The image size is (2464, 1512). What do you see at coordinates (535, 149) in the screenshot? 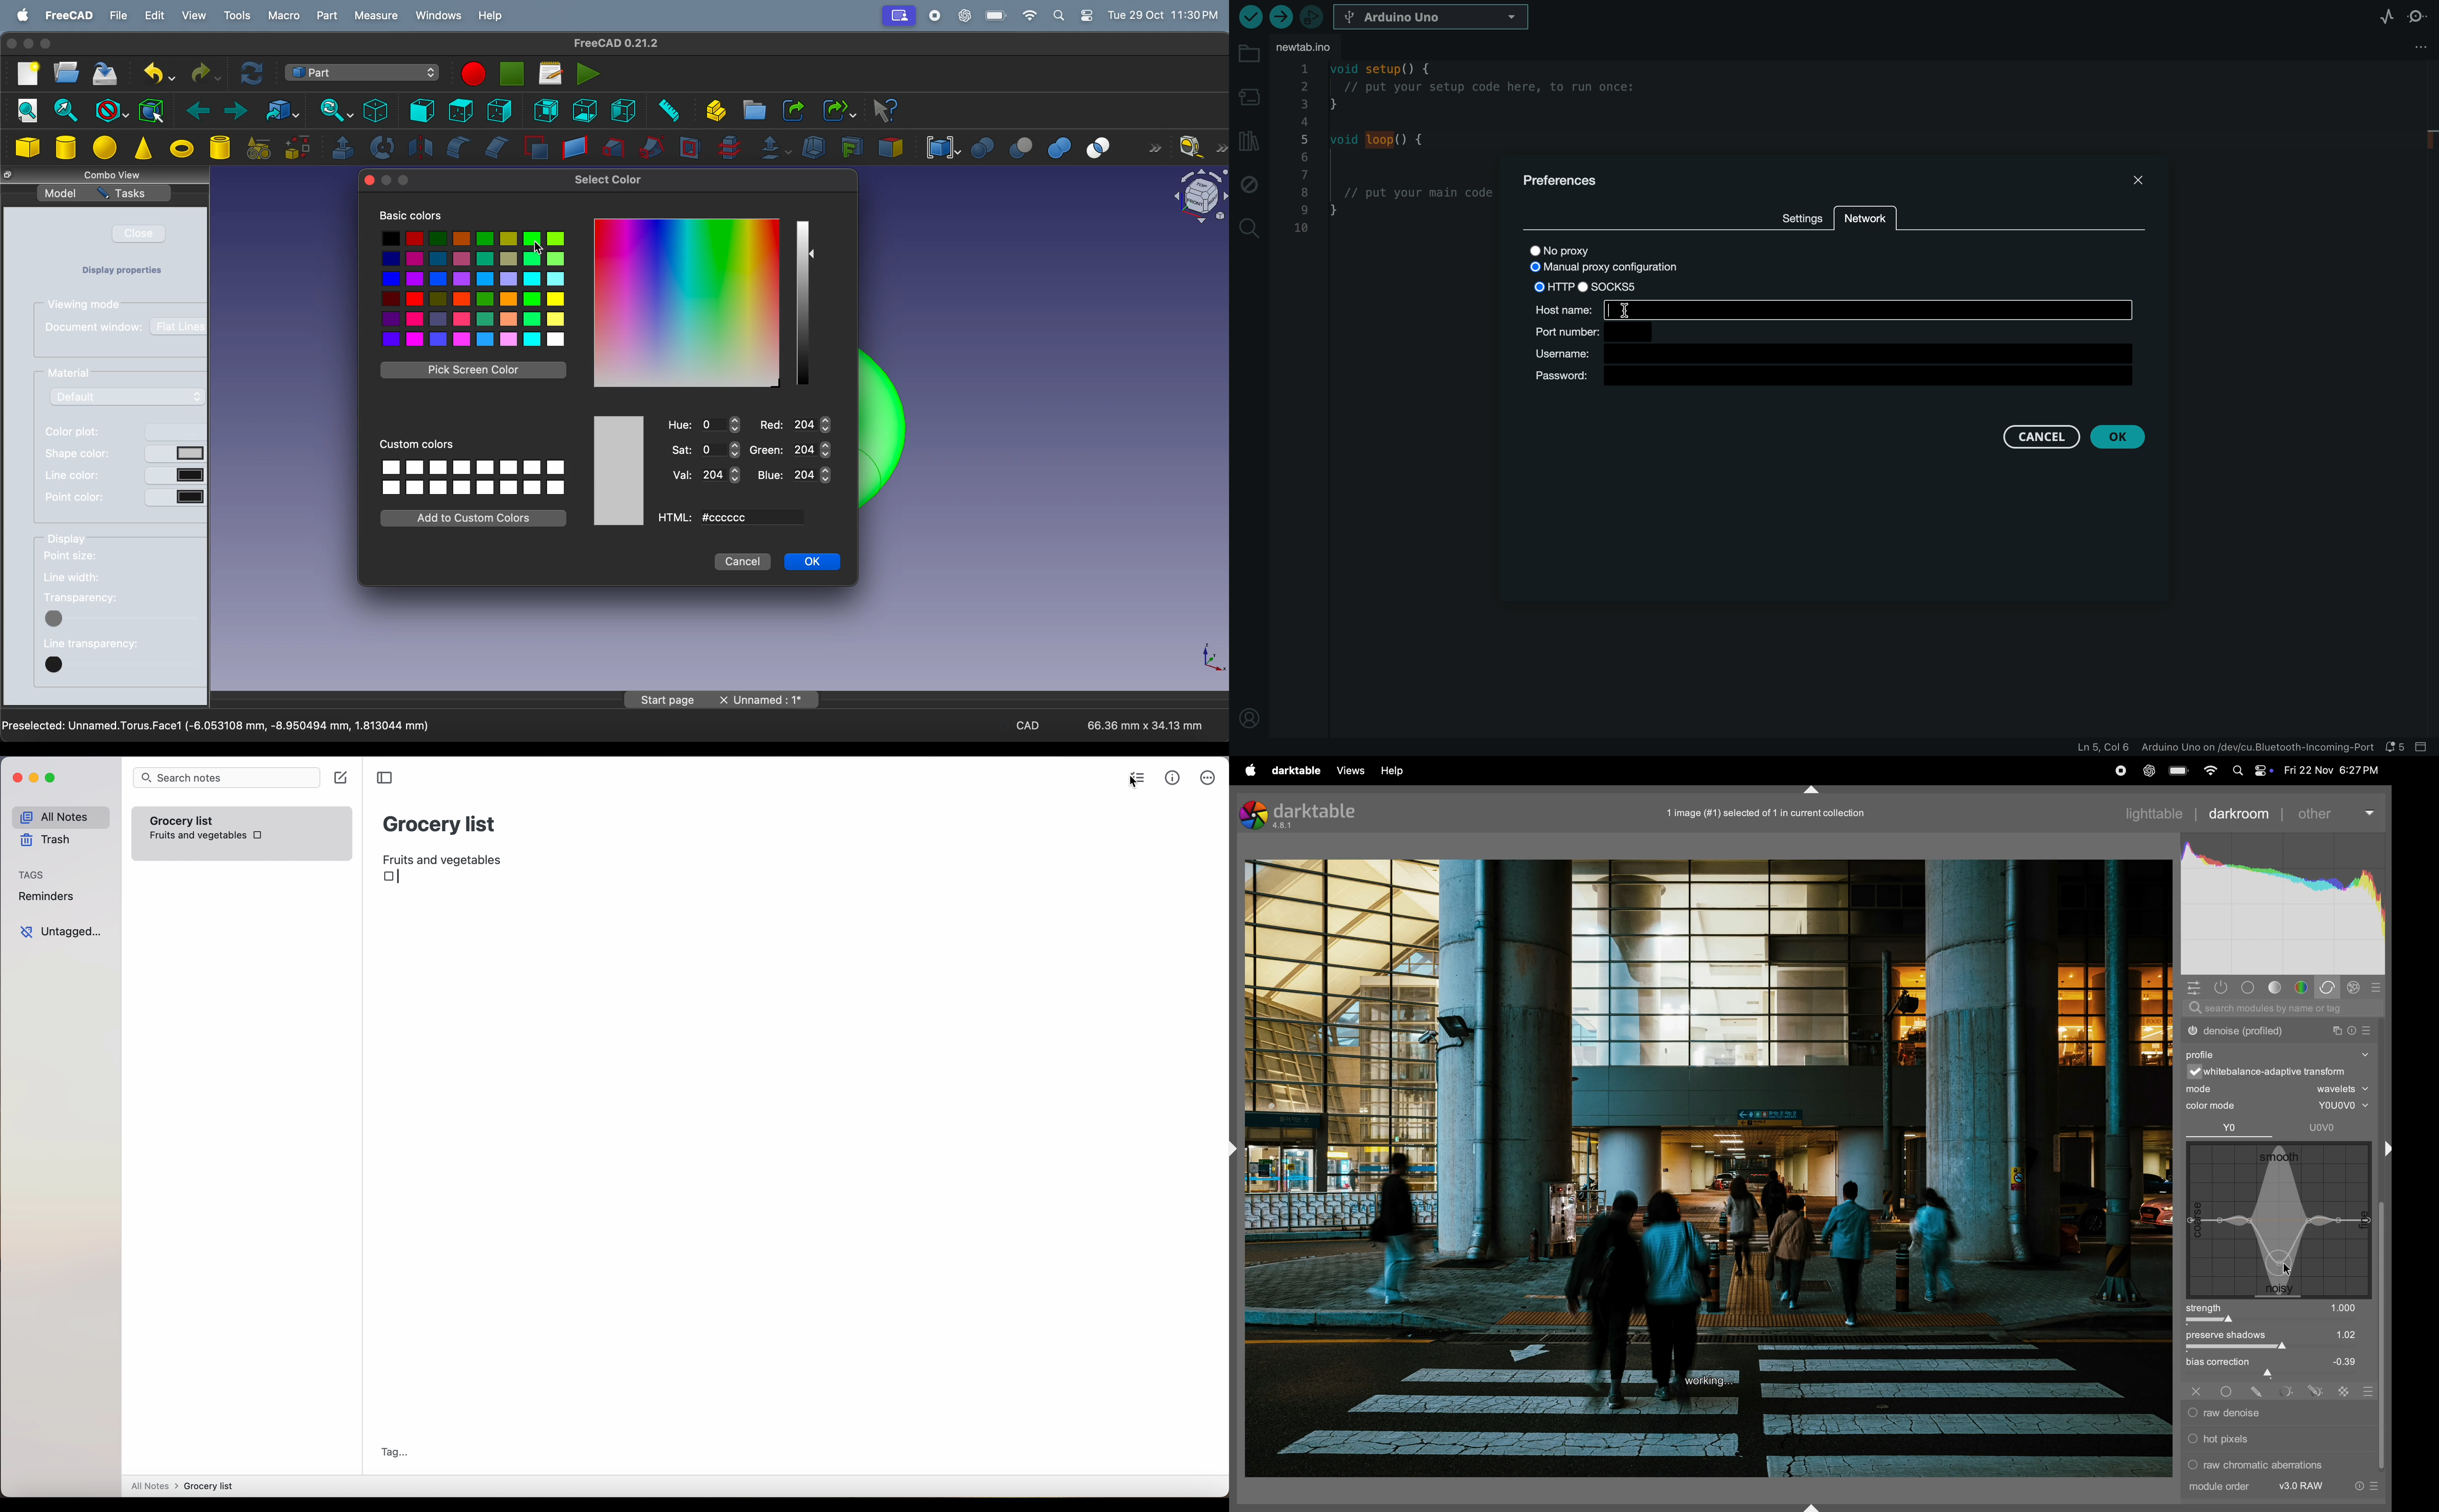
I see `make face from wires` at bounding box center [535, 149].